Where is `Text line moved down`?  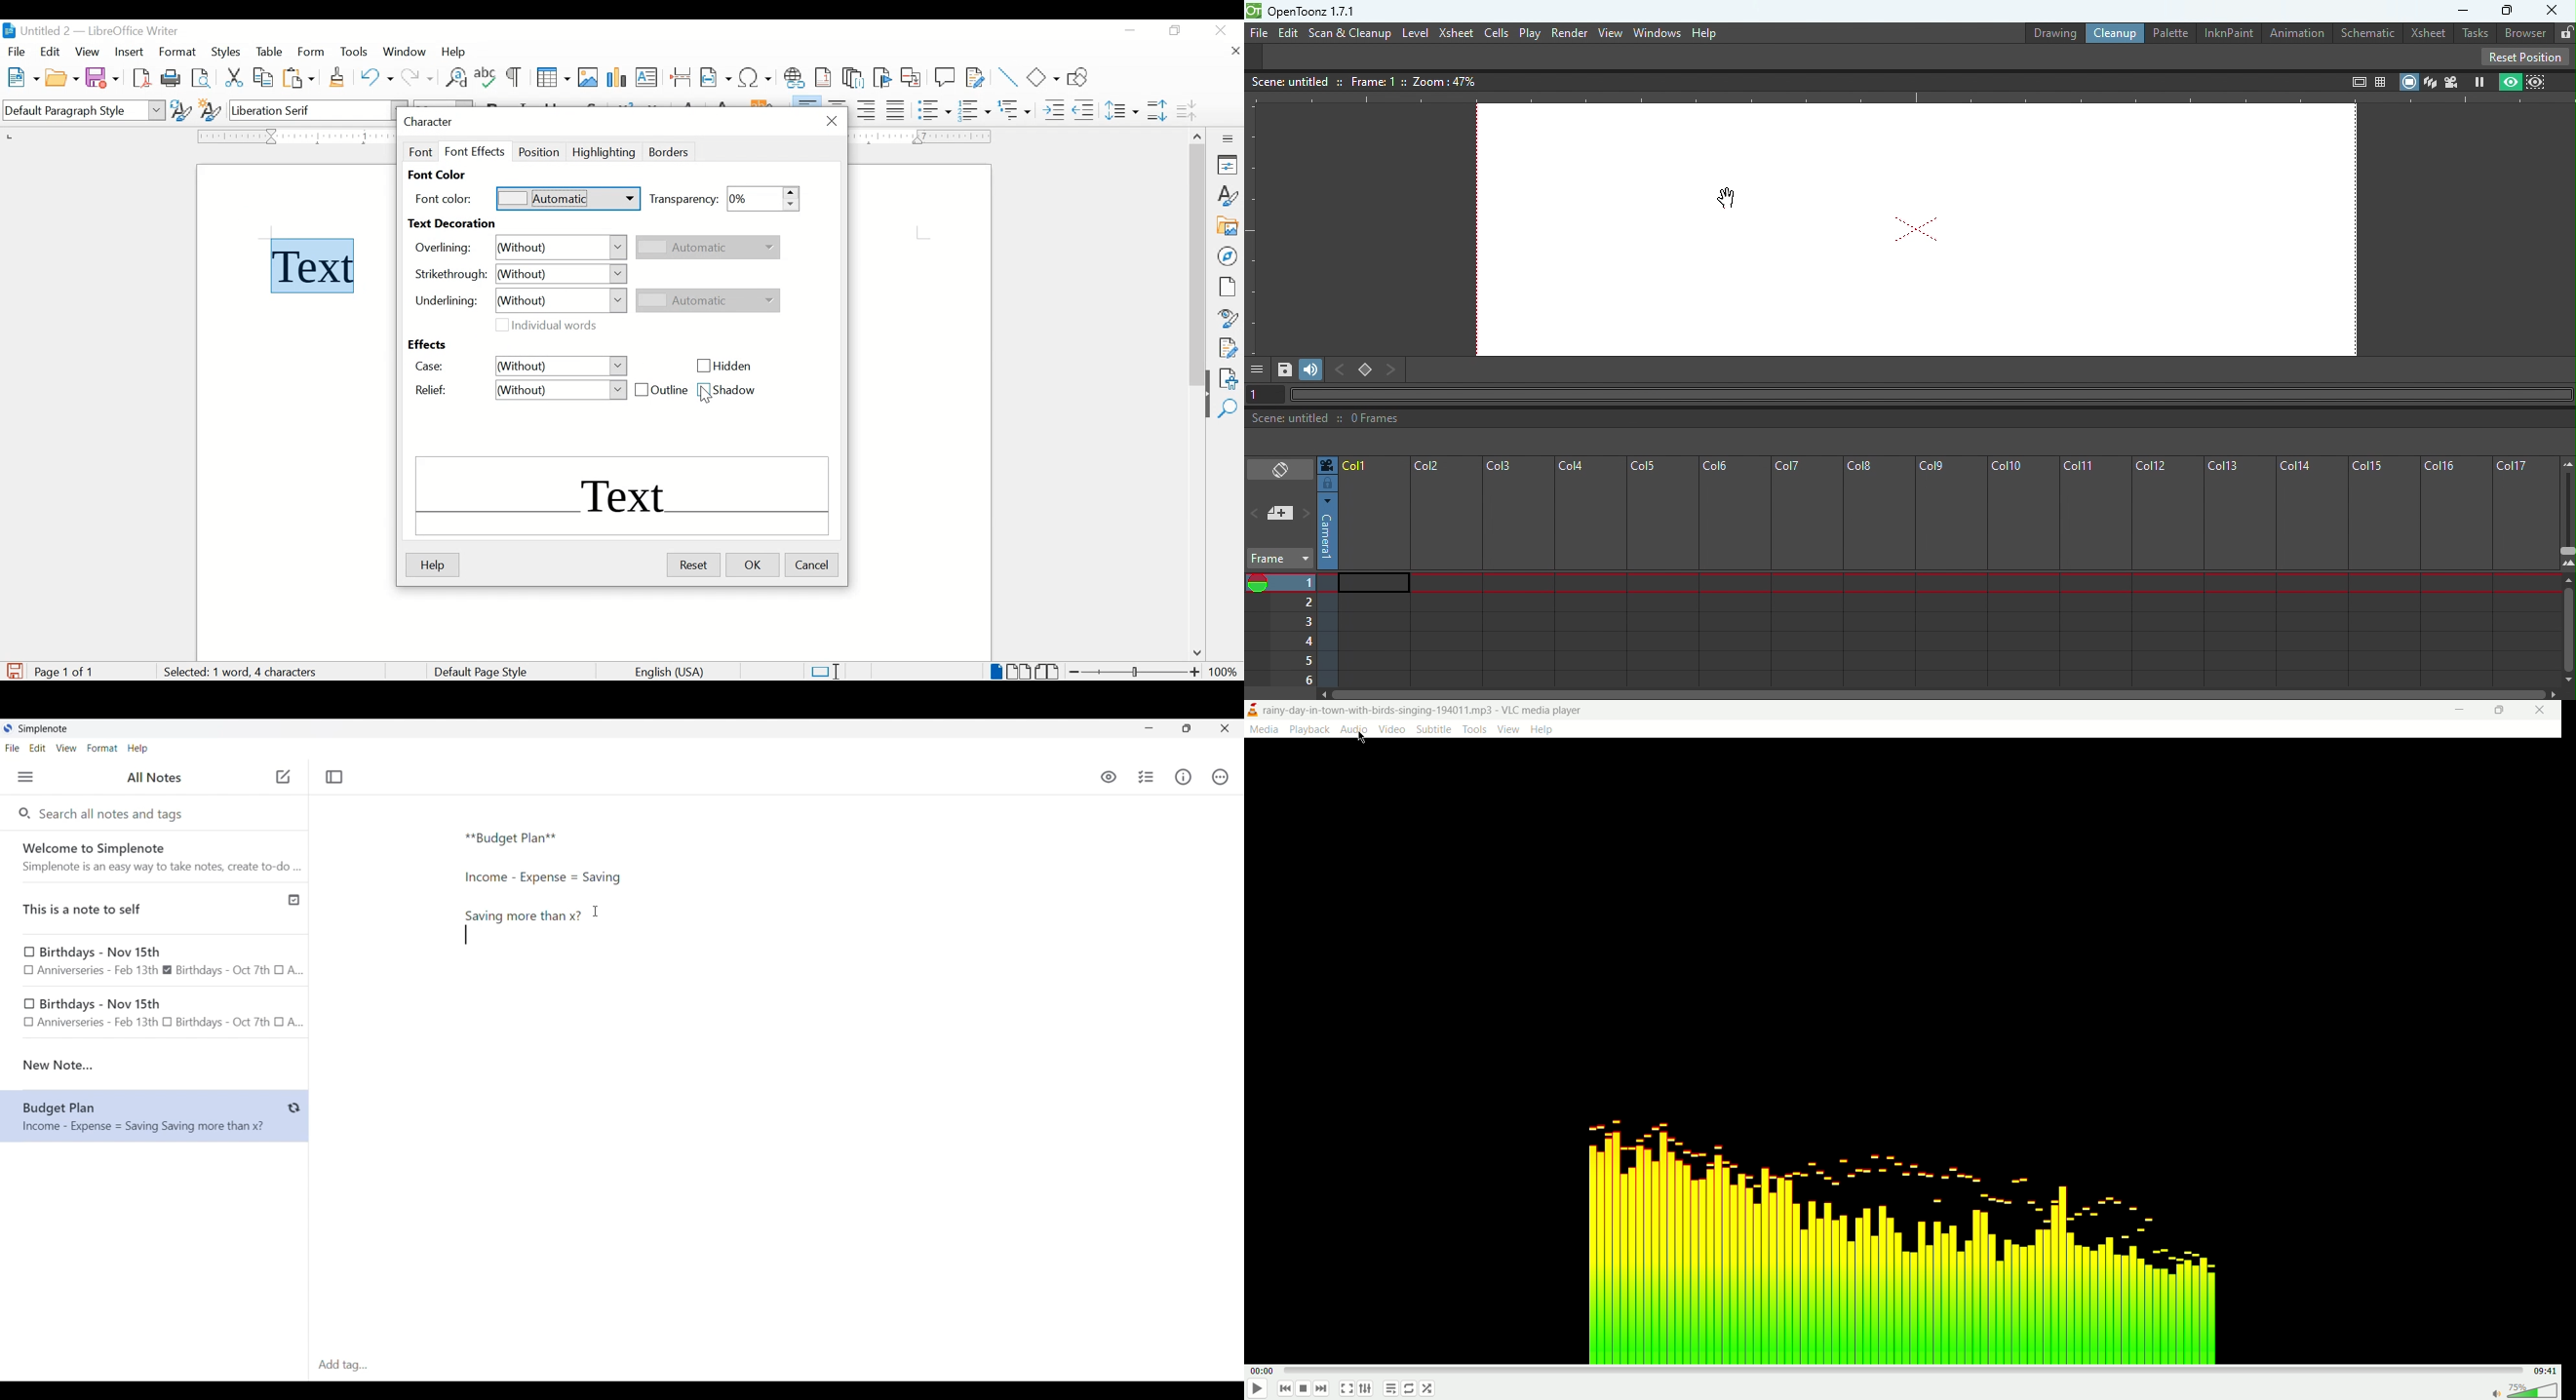
Text line moved down is located at coordinates (466, 935).